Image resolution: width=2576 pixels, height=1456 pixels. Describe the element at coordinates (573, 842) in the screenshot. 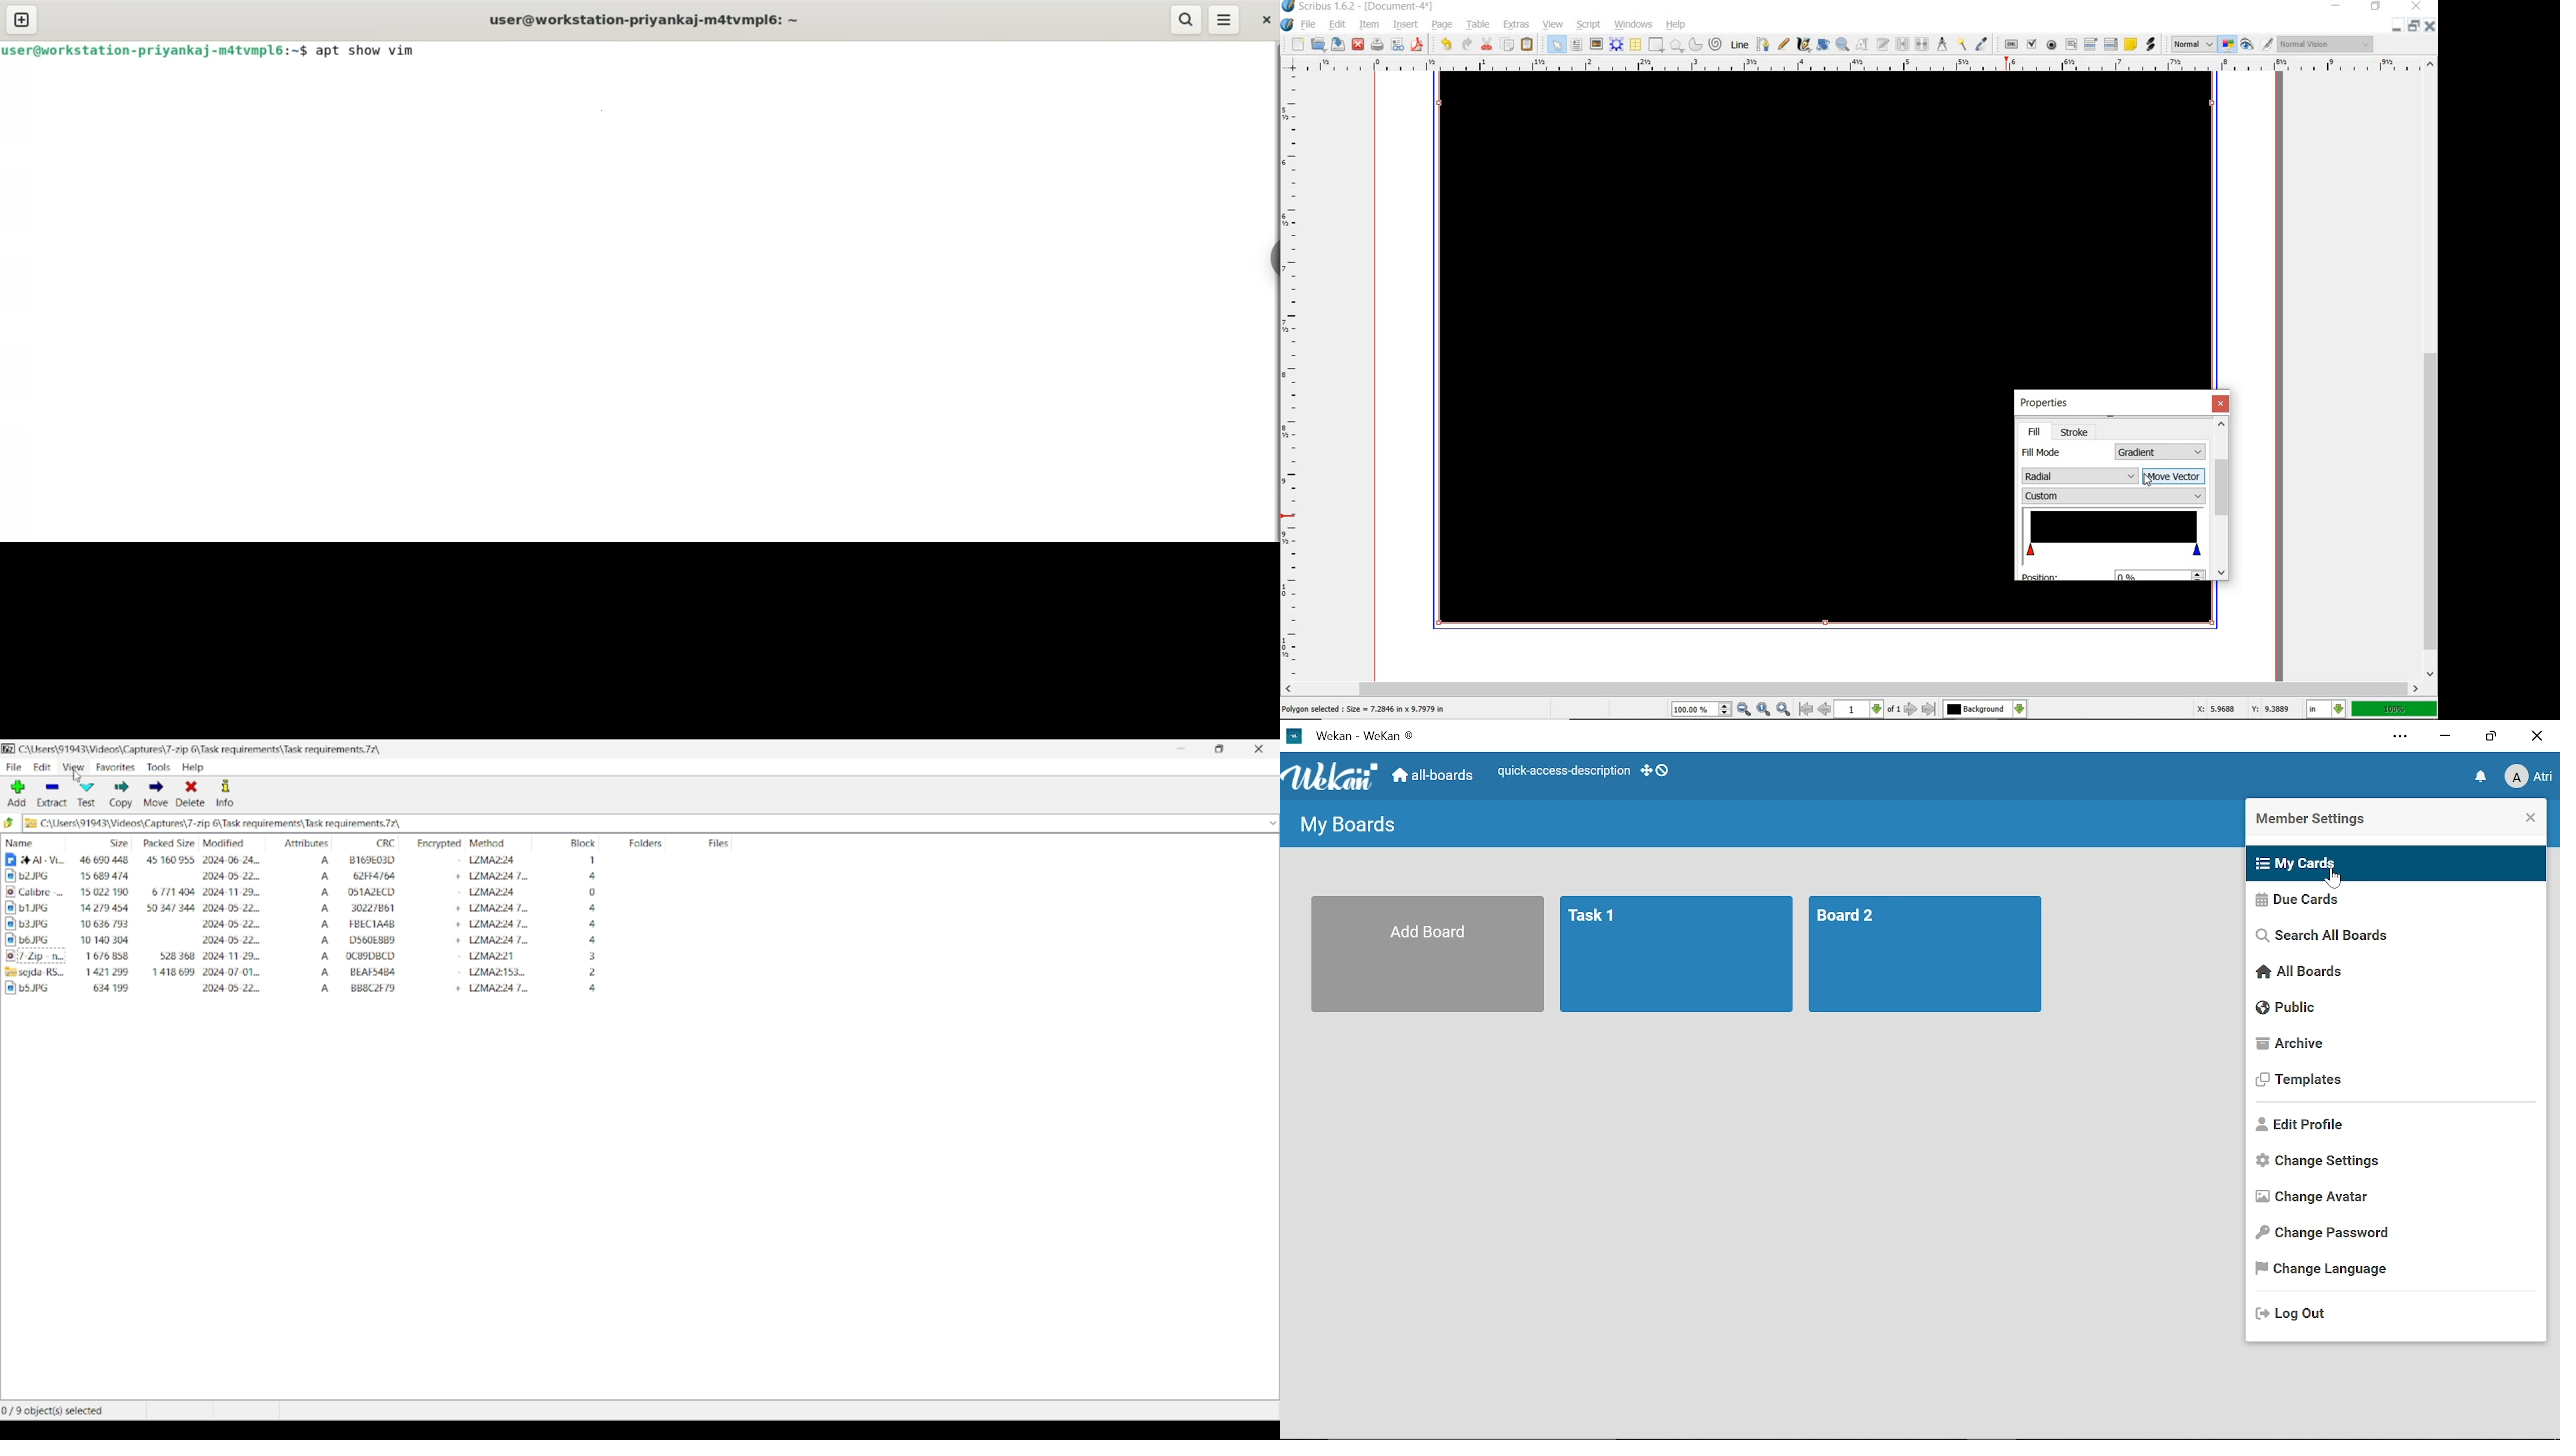

I see `Block column` at that location.